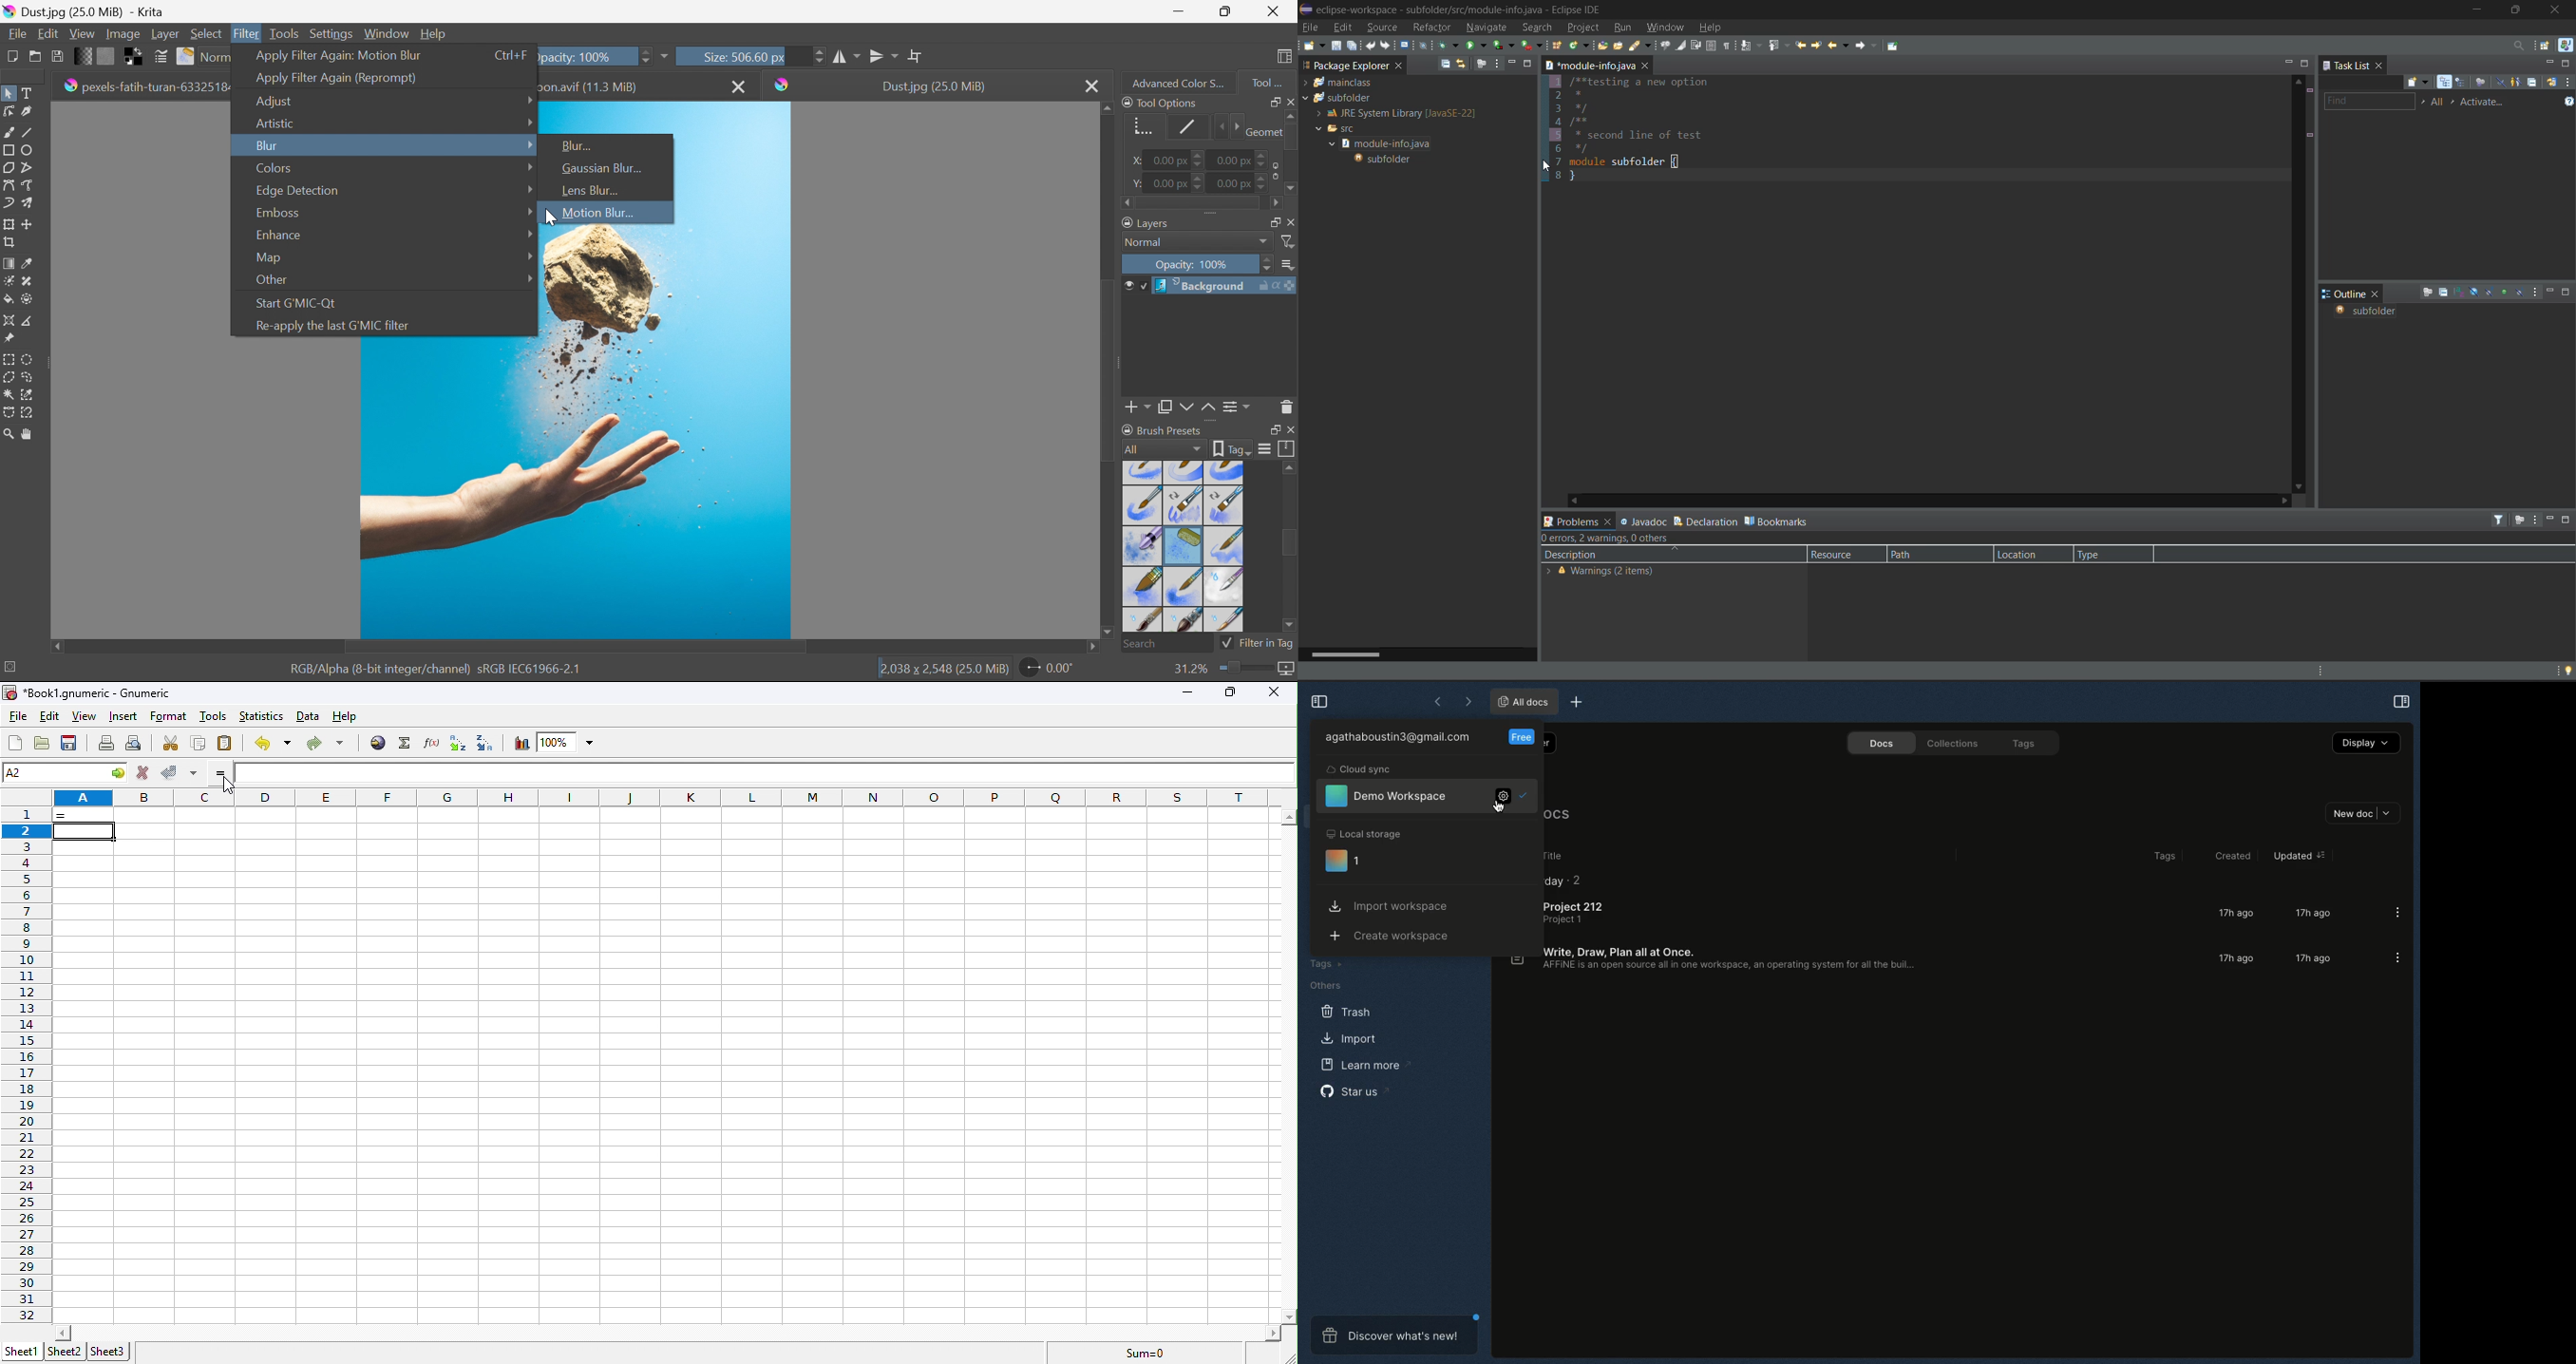  Describe the element at coordinates (1346, 1037) in the screenshot. I see `Import` at that location.